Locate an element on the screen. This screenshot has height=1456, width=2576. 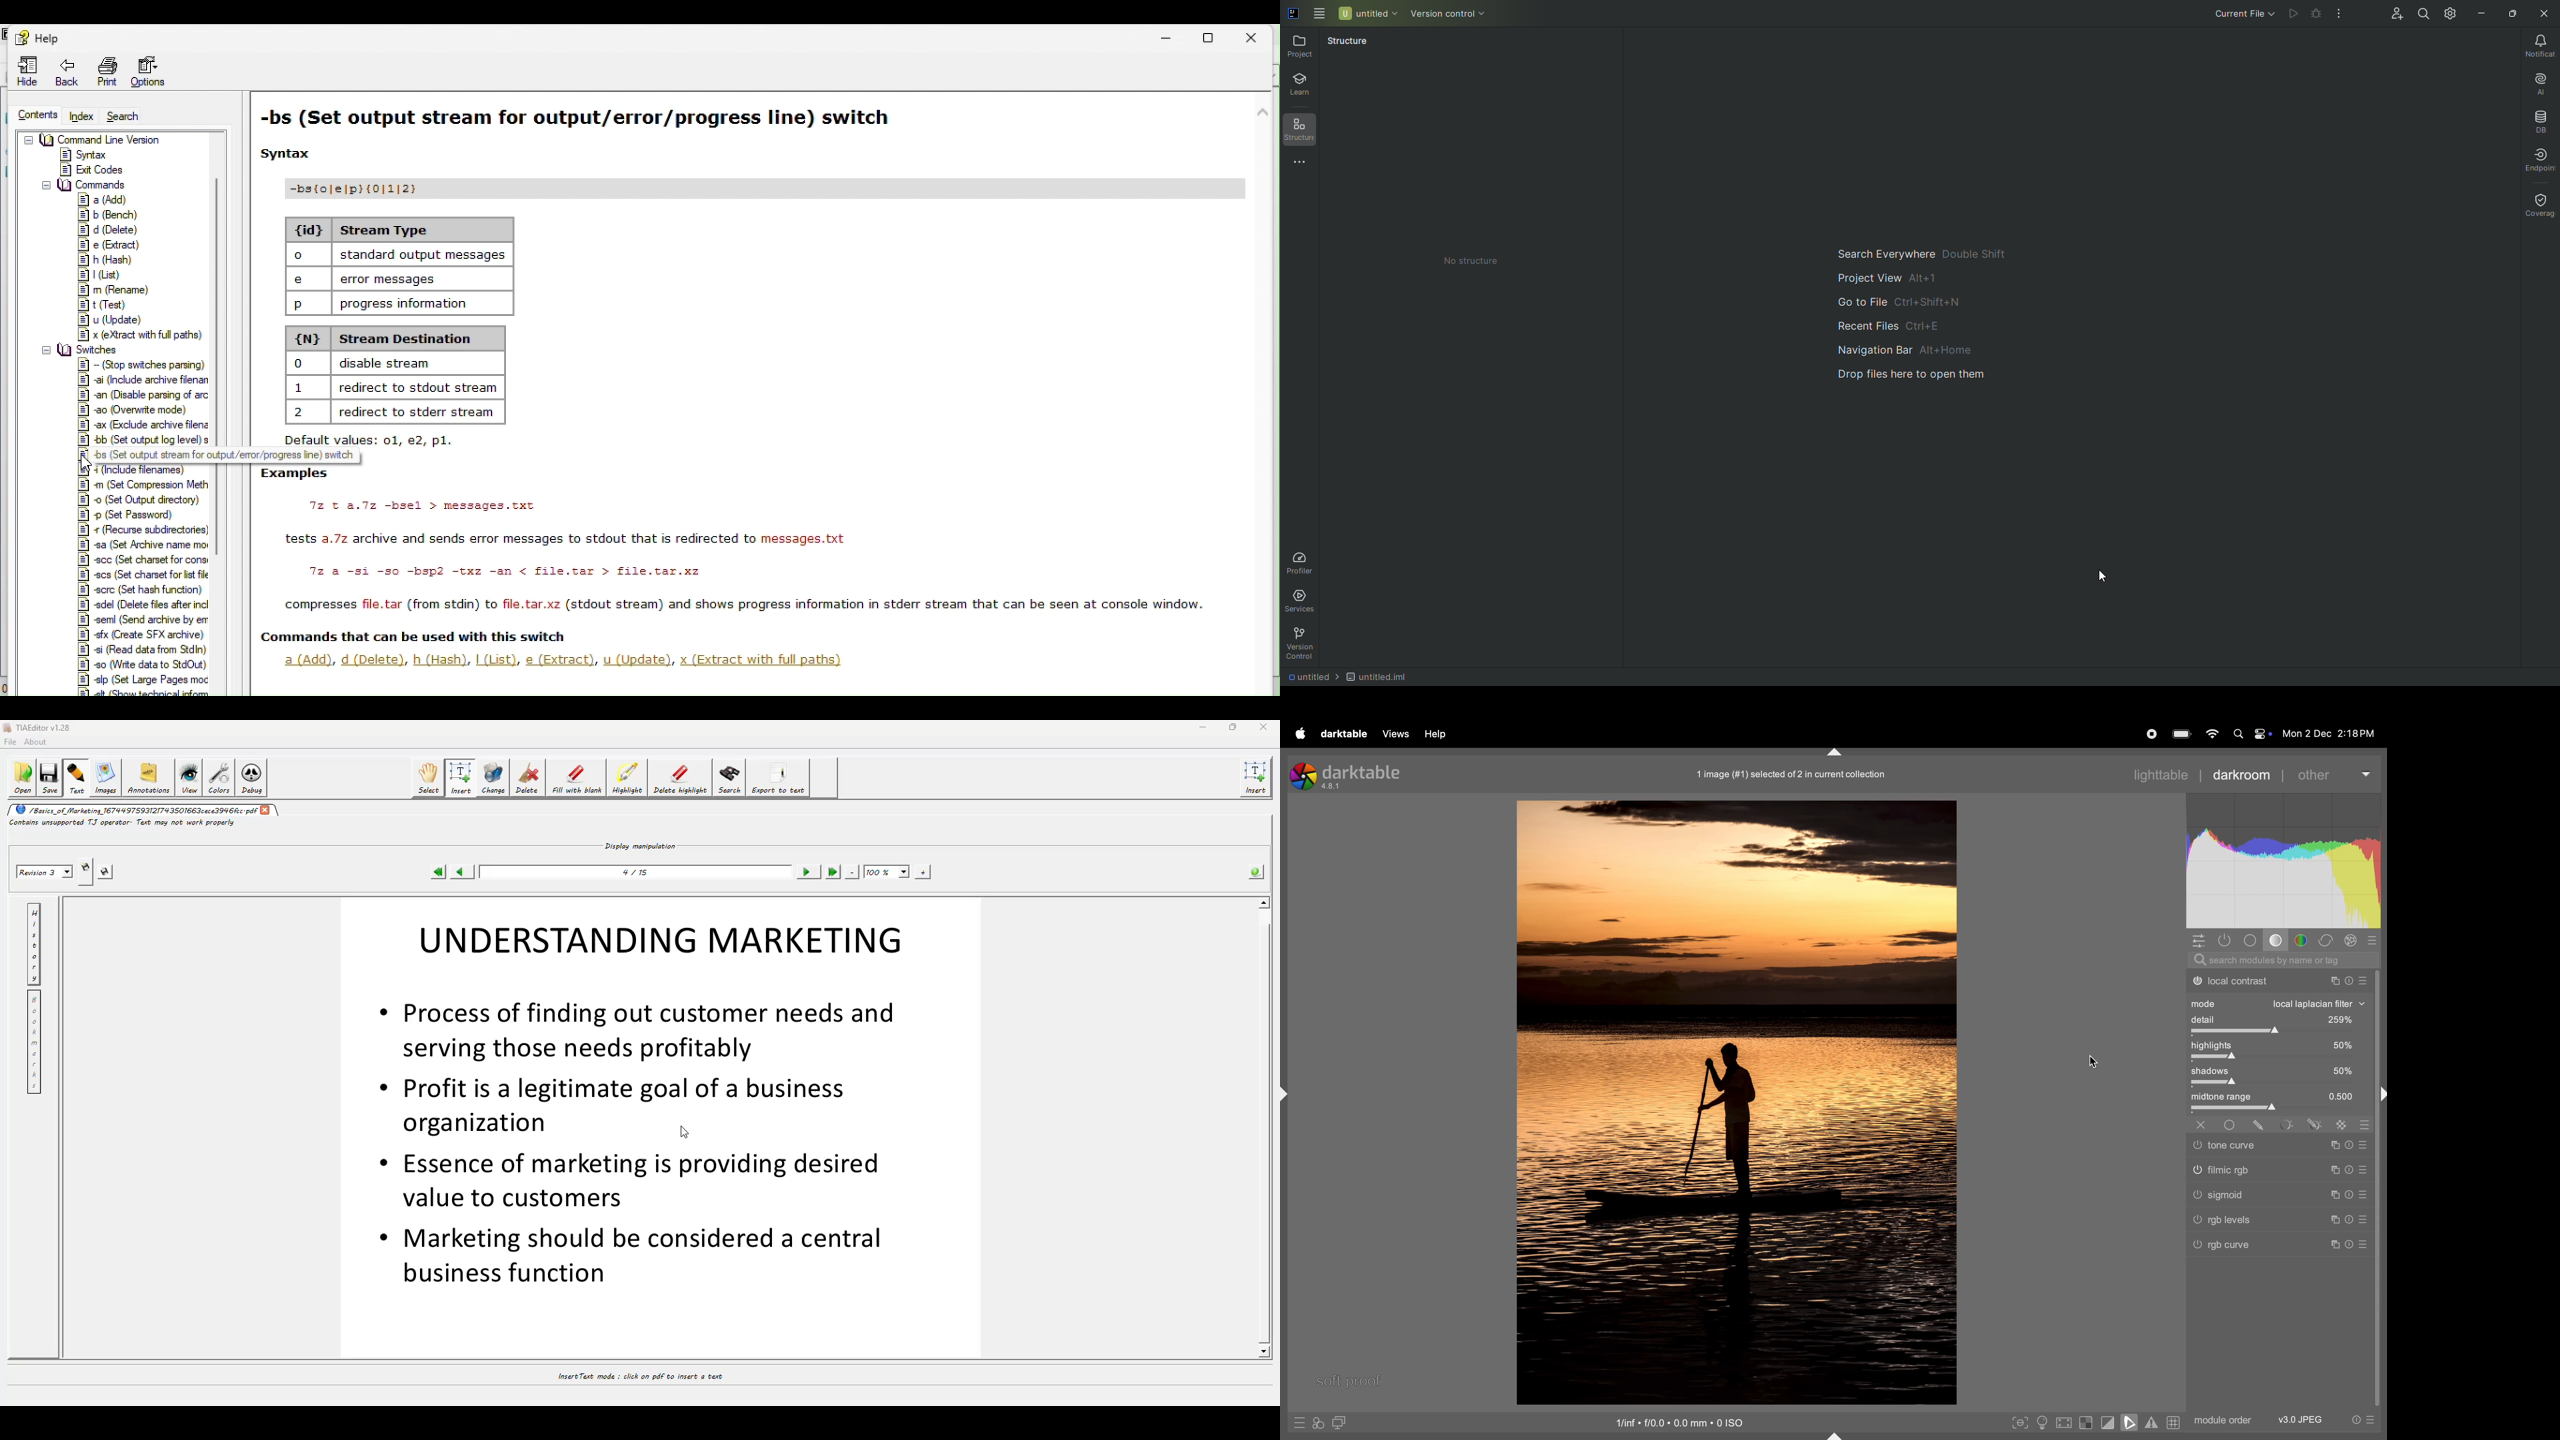
sign  is located at coordinates (2366, 1219).